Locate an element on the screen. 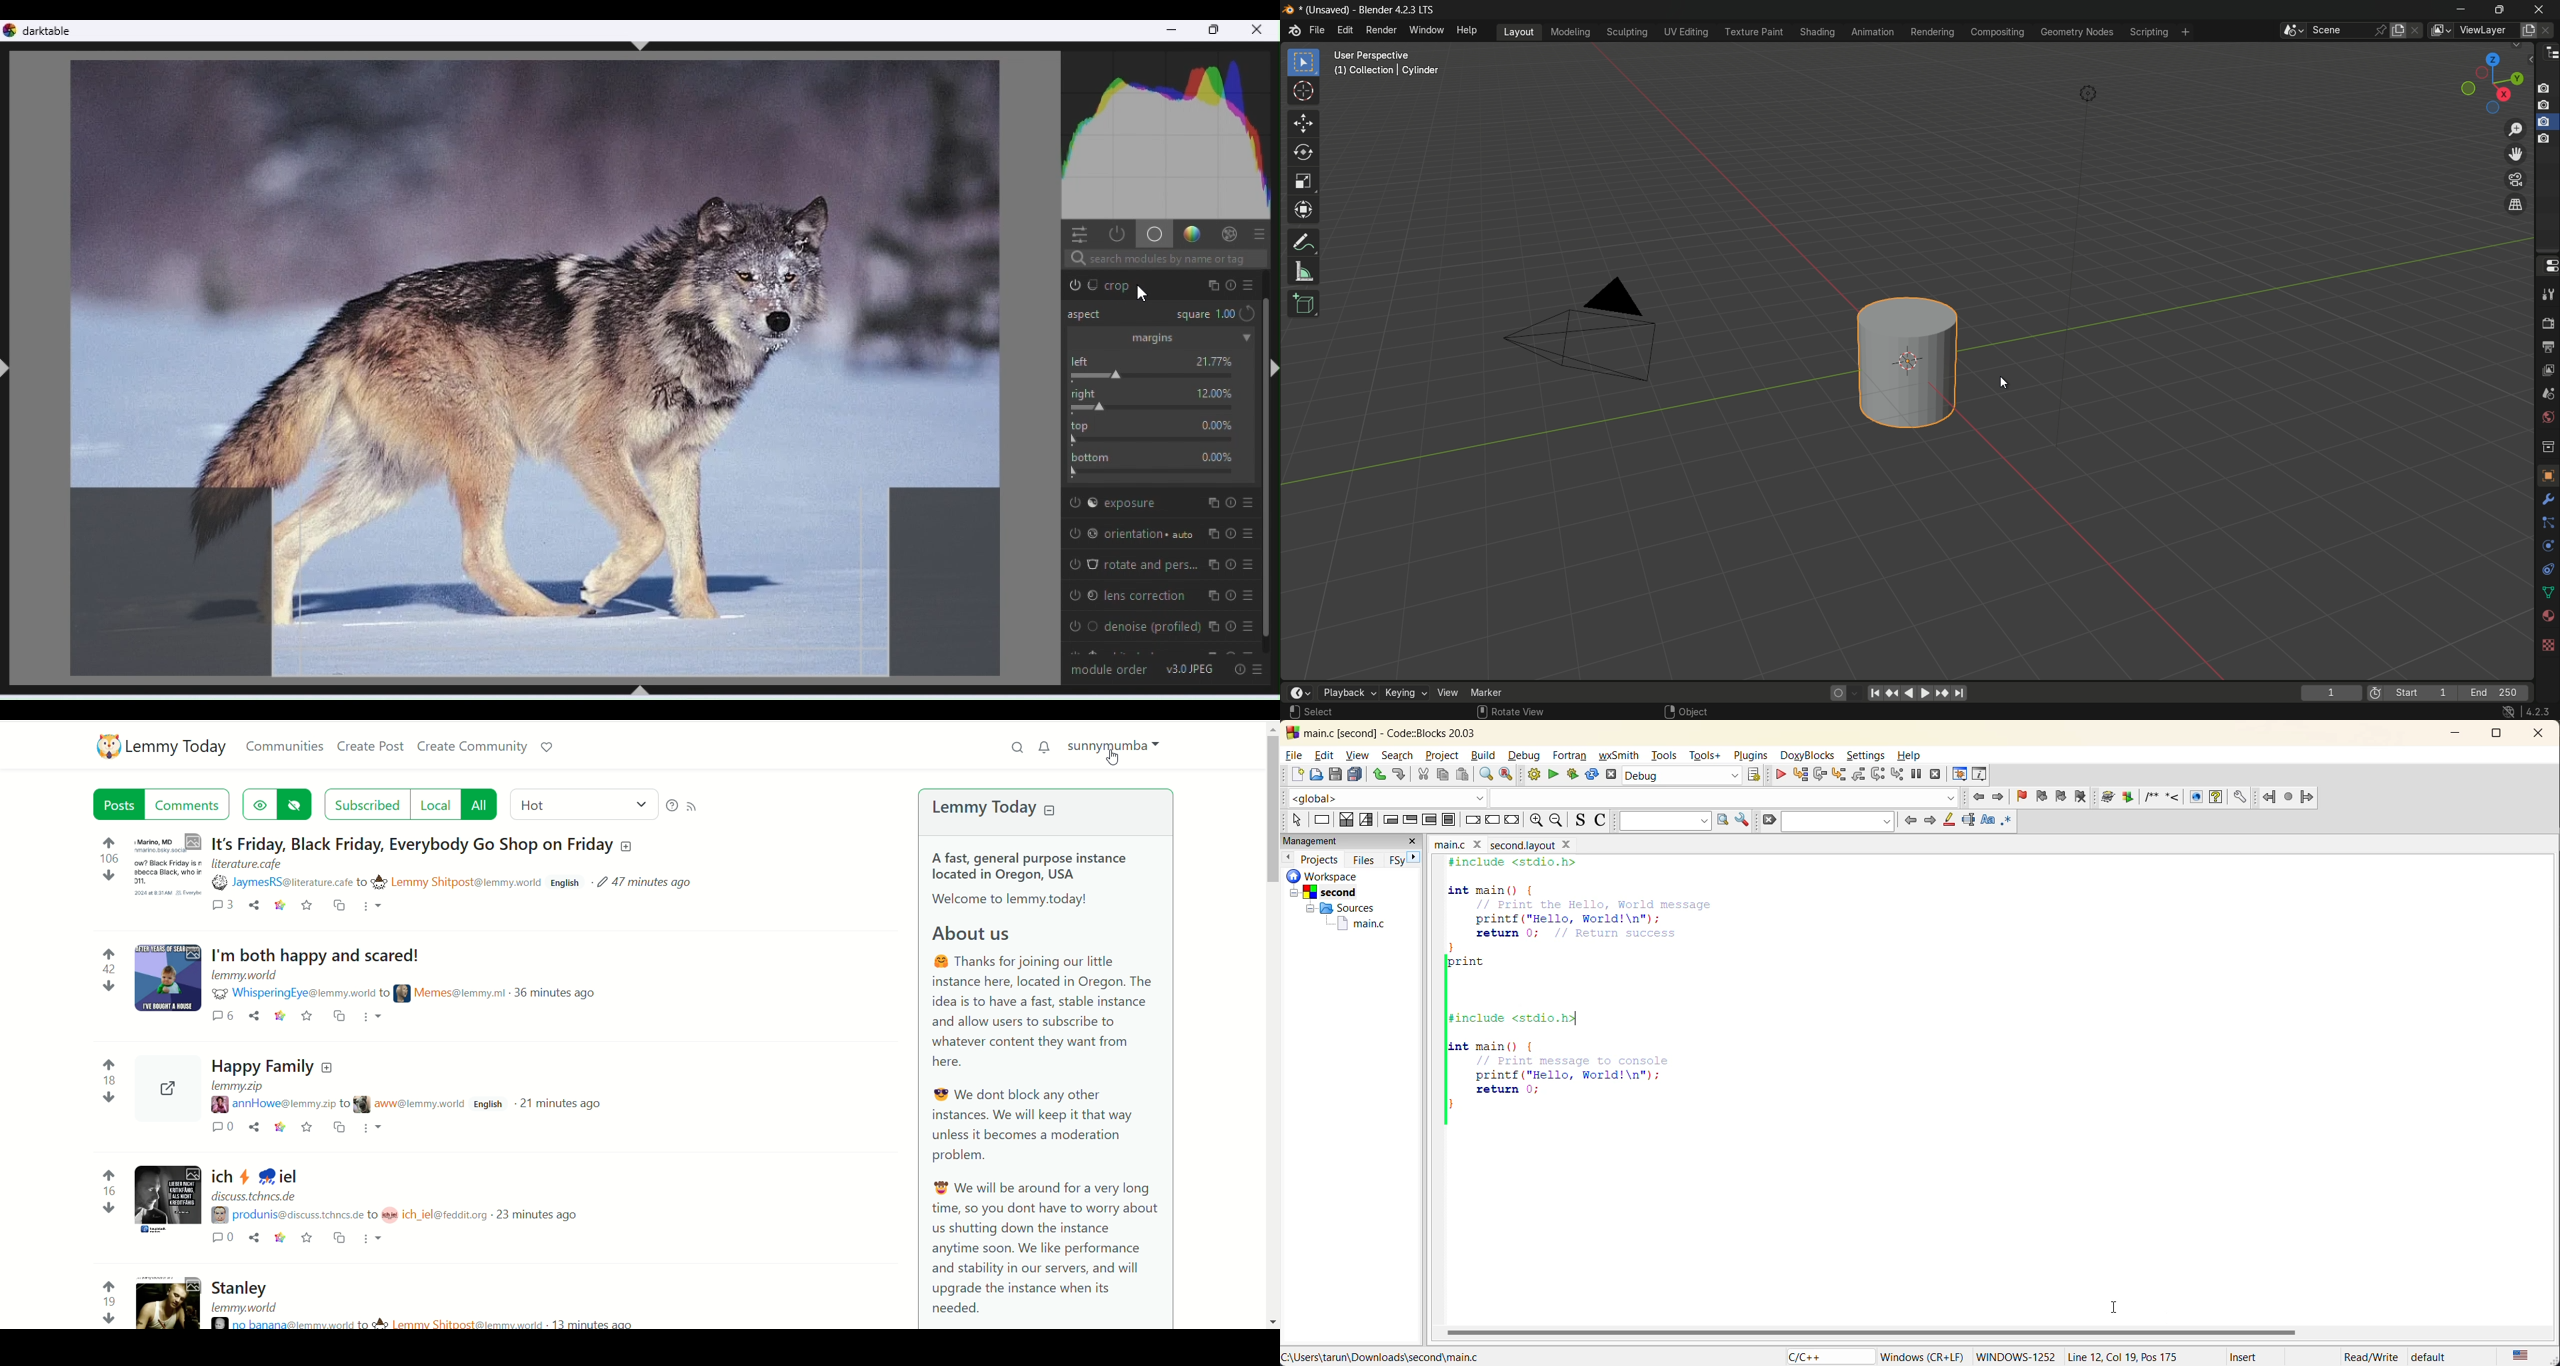  rotate is located at coordinates (1304, 154).